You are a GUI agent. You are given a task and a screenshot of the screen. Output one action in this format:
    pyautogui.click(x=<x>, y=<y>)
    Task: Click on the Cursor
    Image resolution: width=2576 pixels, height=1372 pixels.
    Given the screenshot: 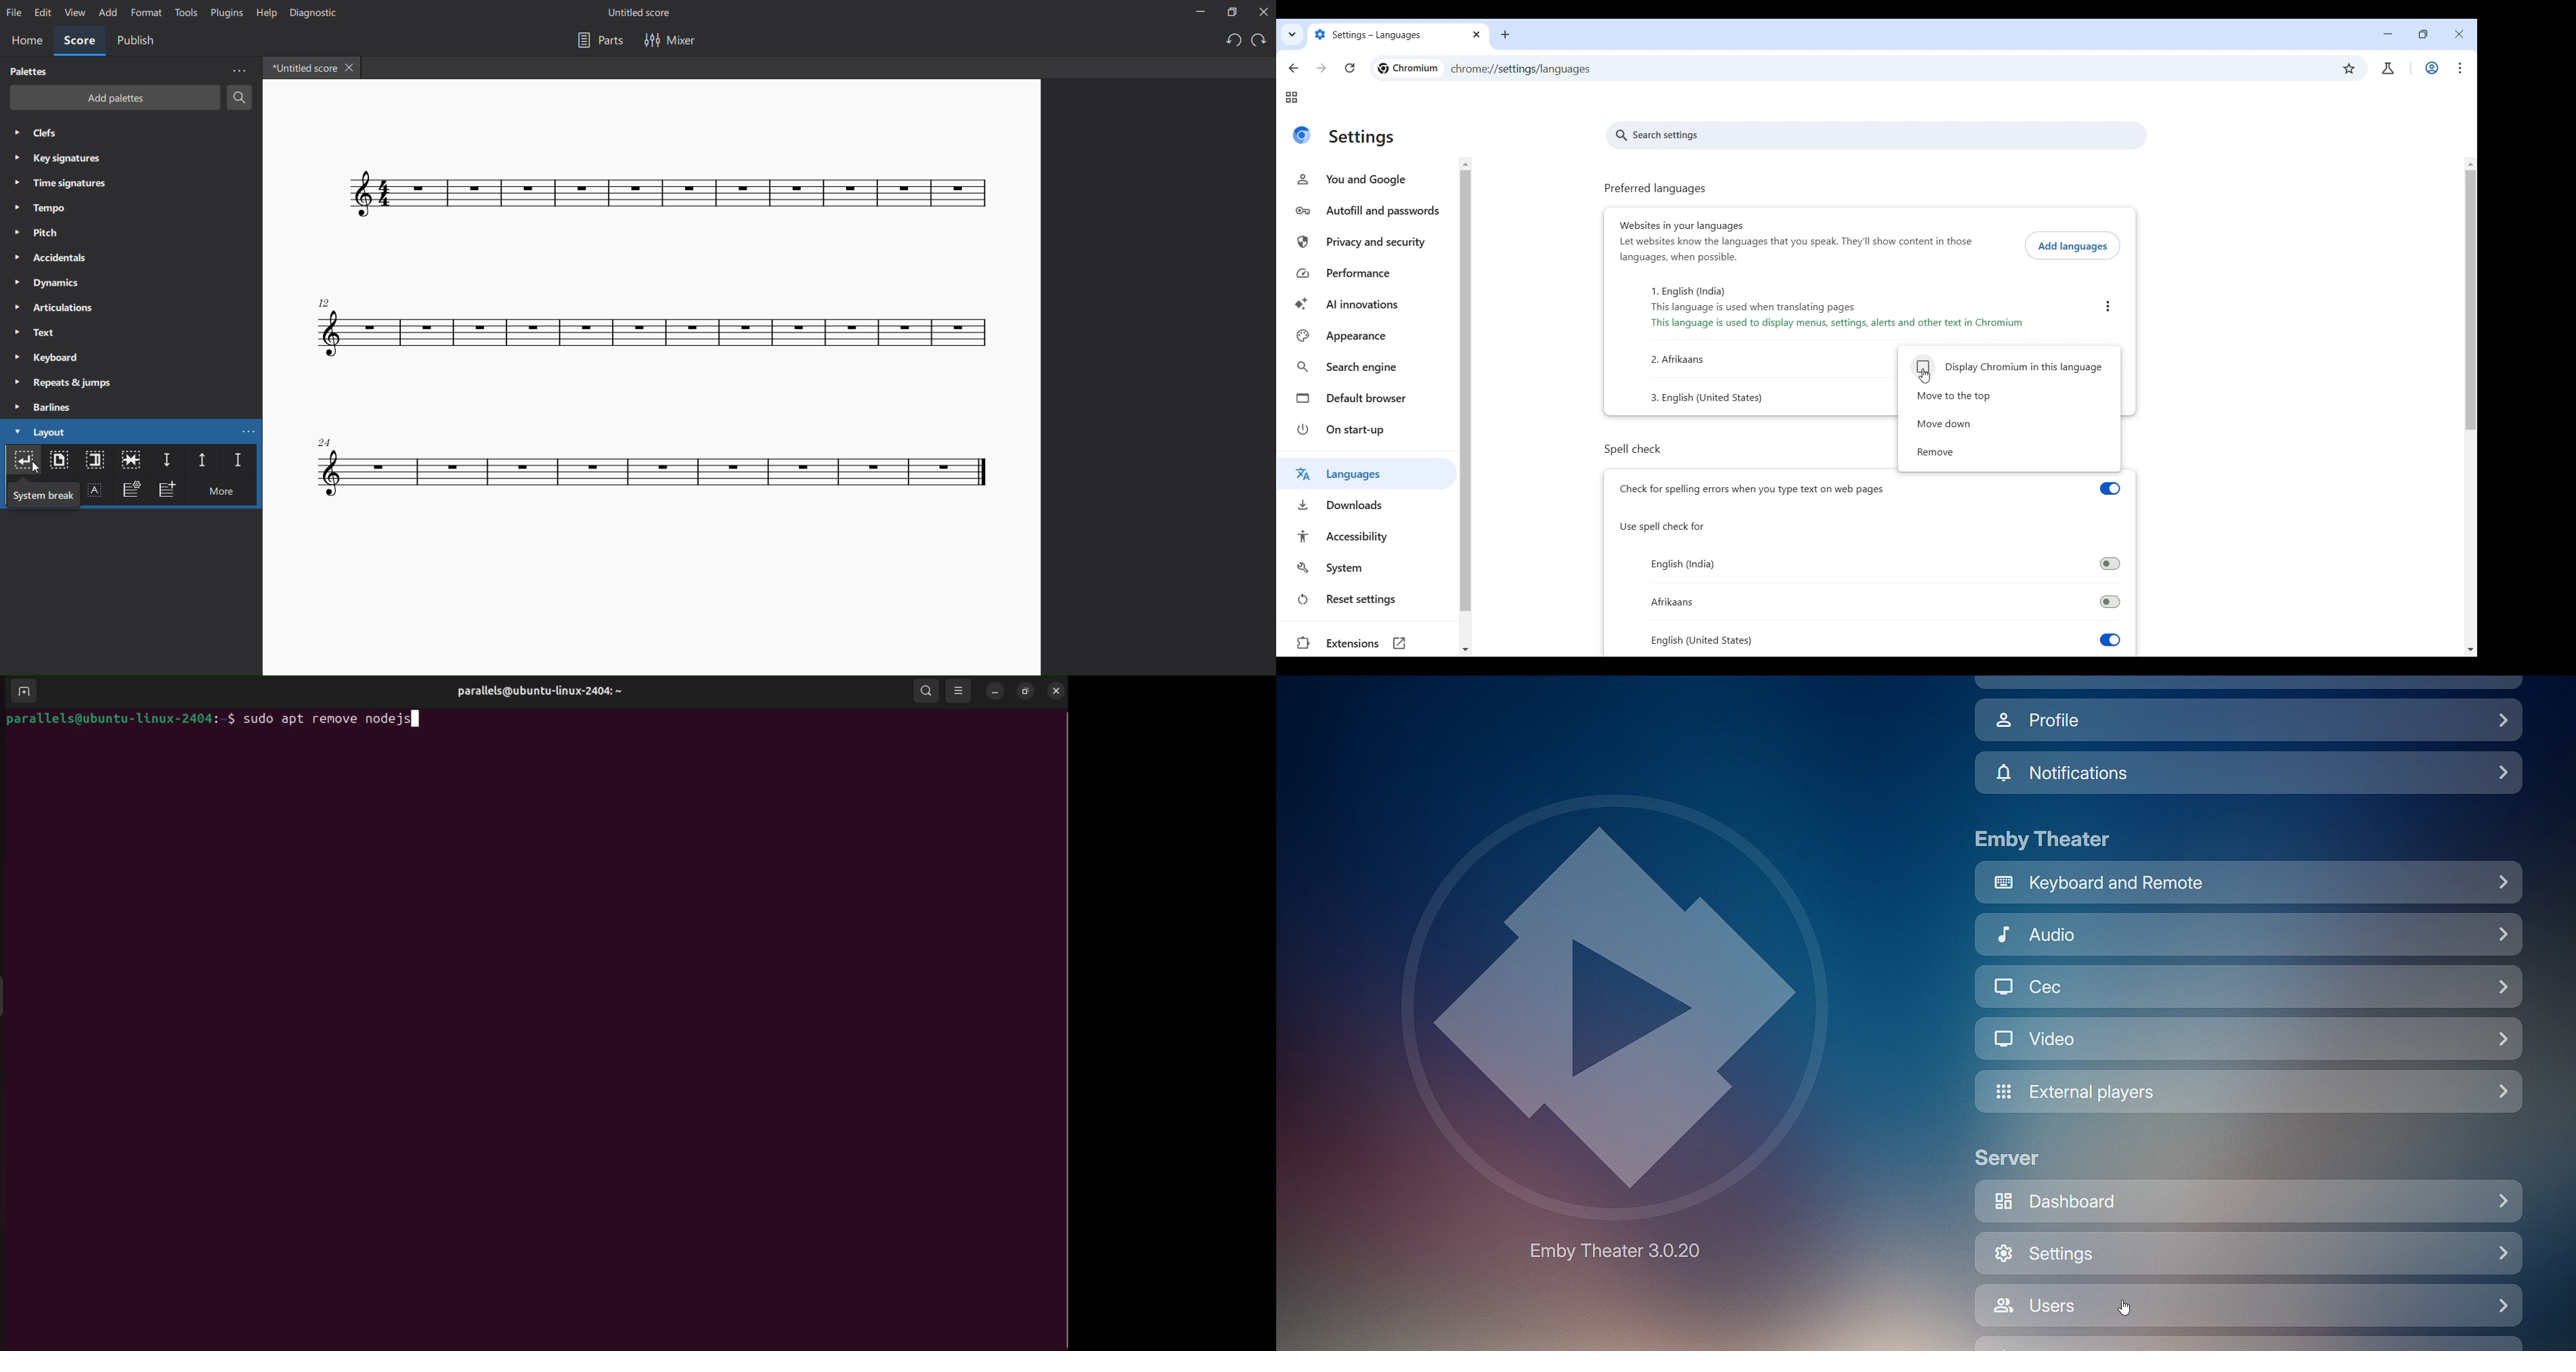 What is the action you would take?
    pyautogui.click(x=2123, y=1307)
    